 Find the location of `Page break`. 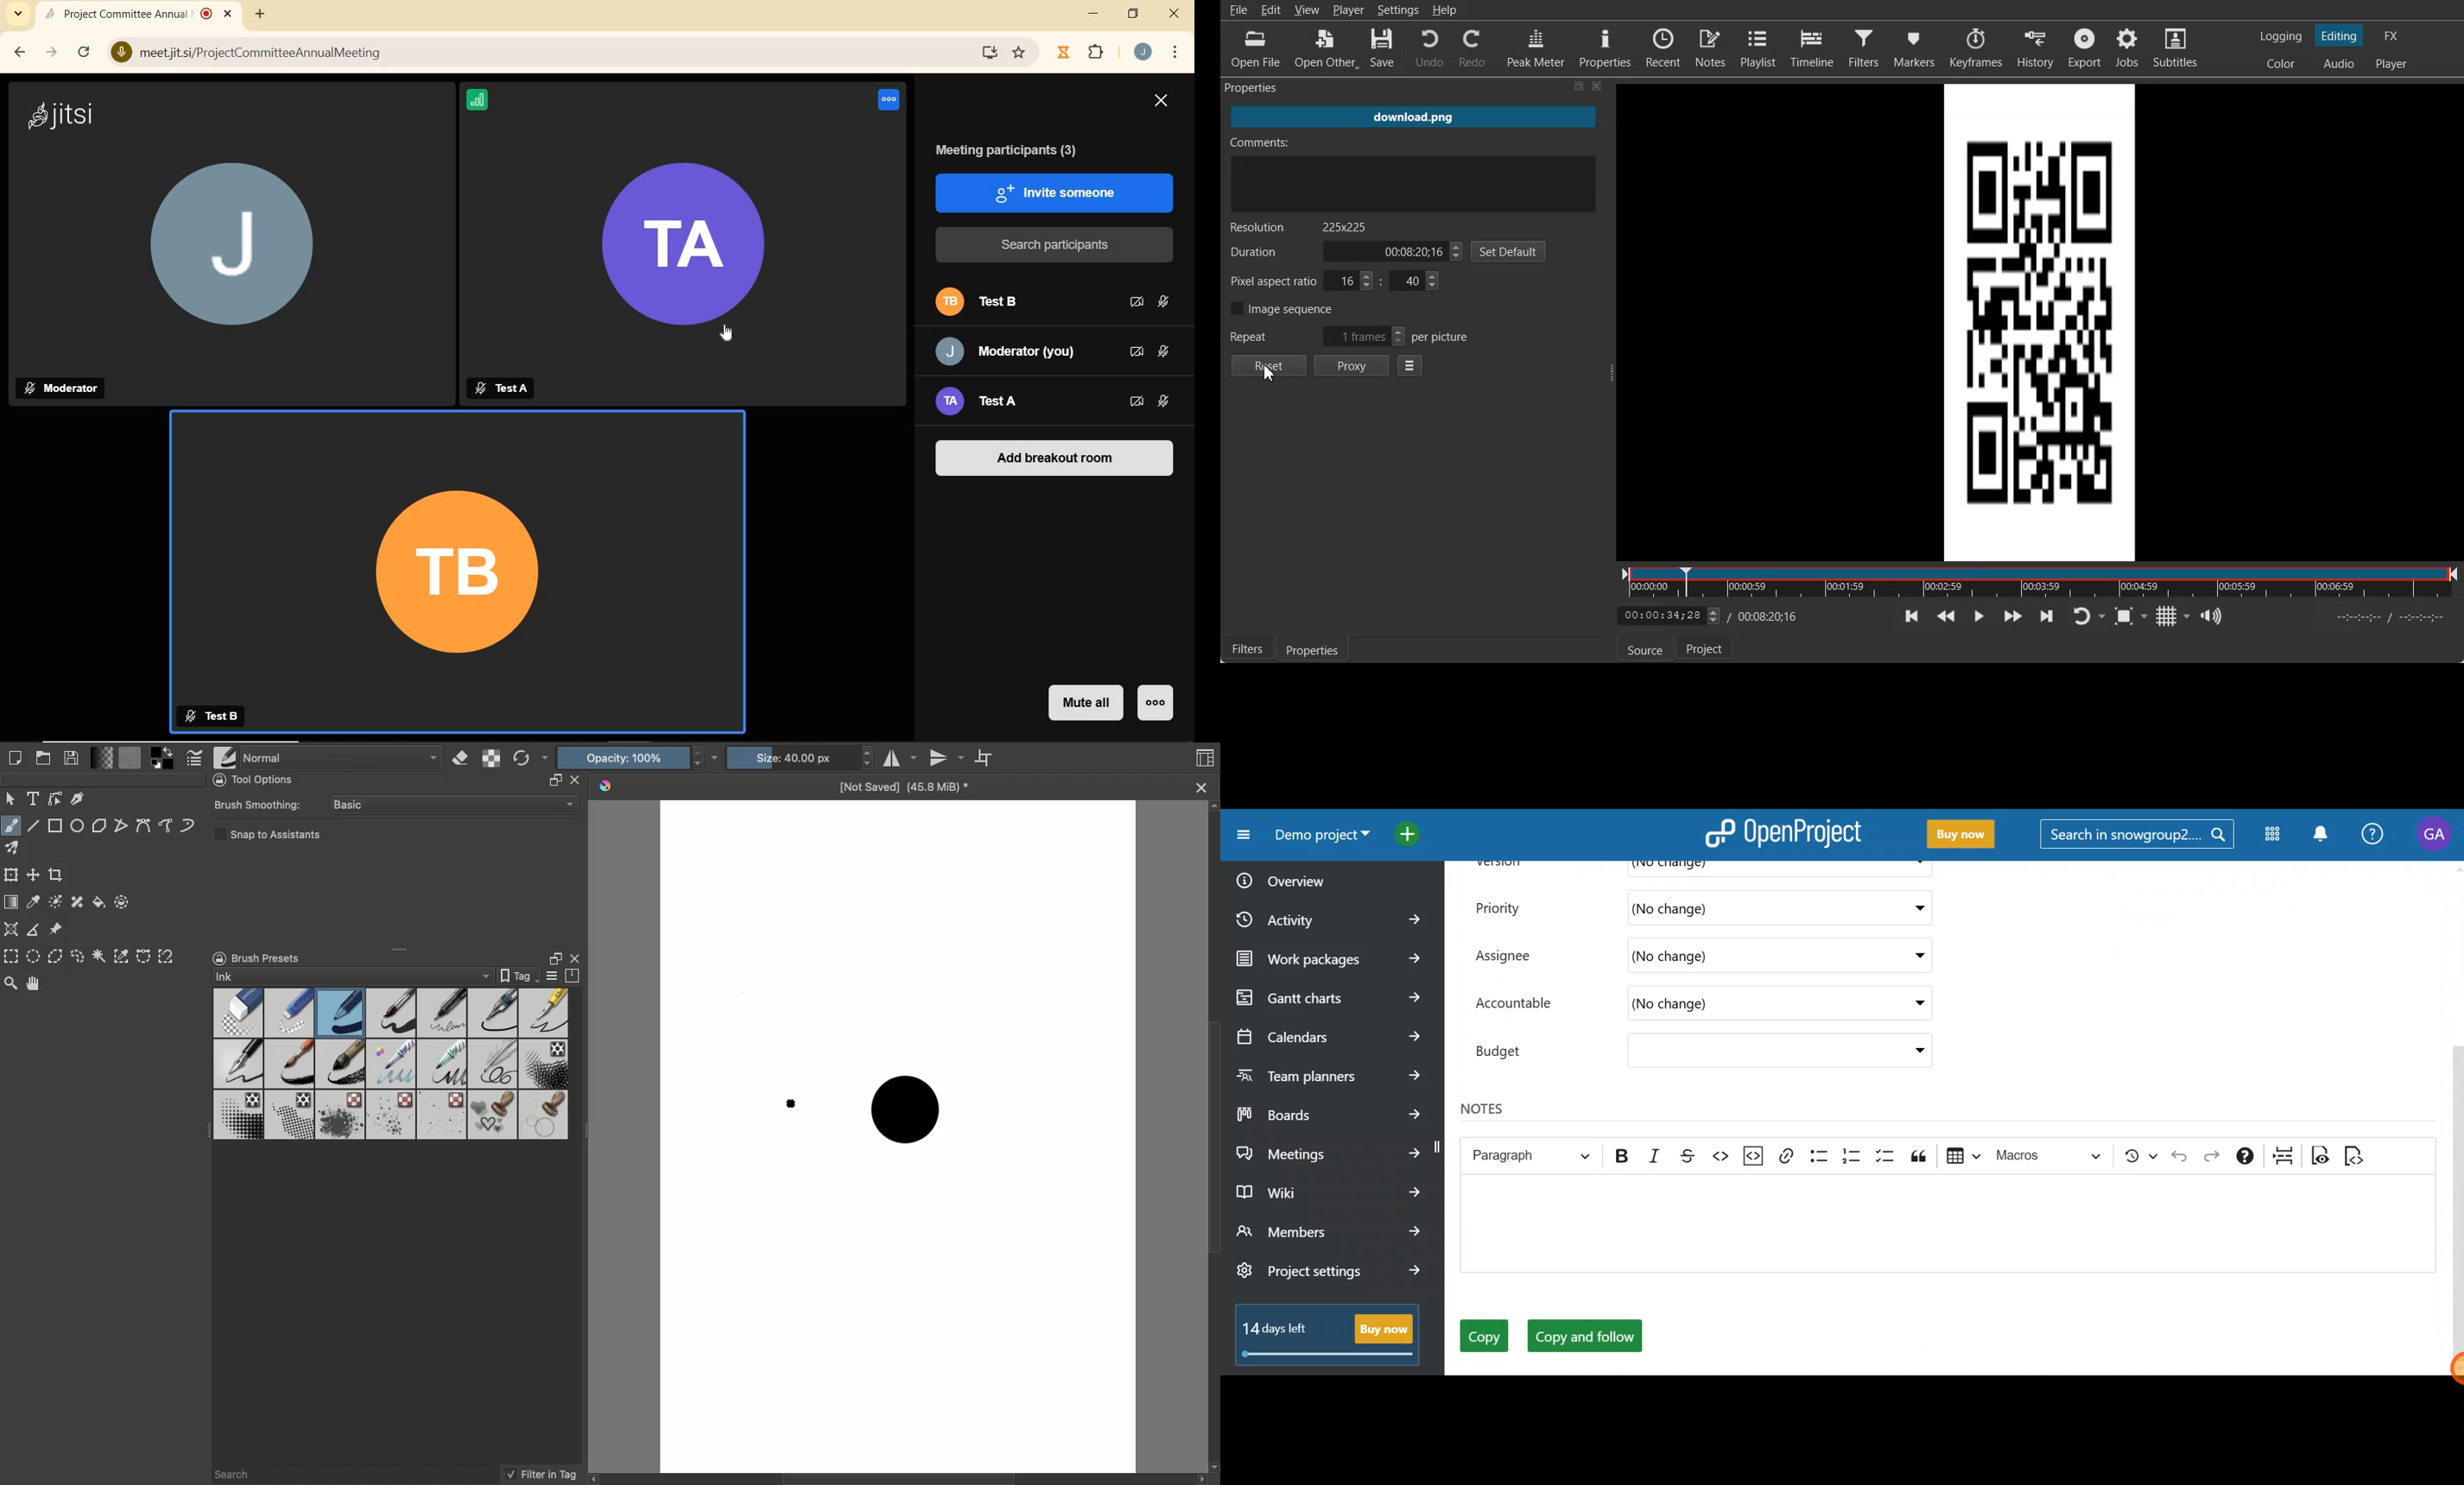

Page break is located at coordinates (2281, 1159).